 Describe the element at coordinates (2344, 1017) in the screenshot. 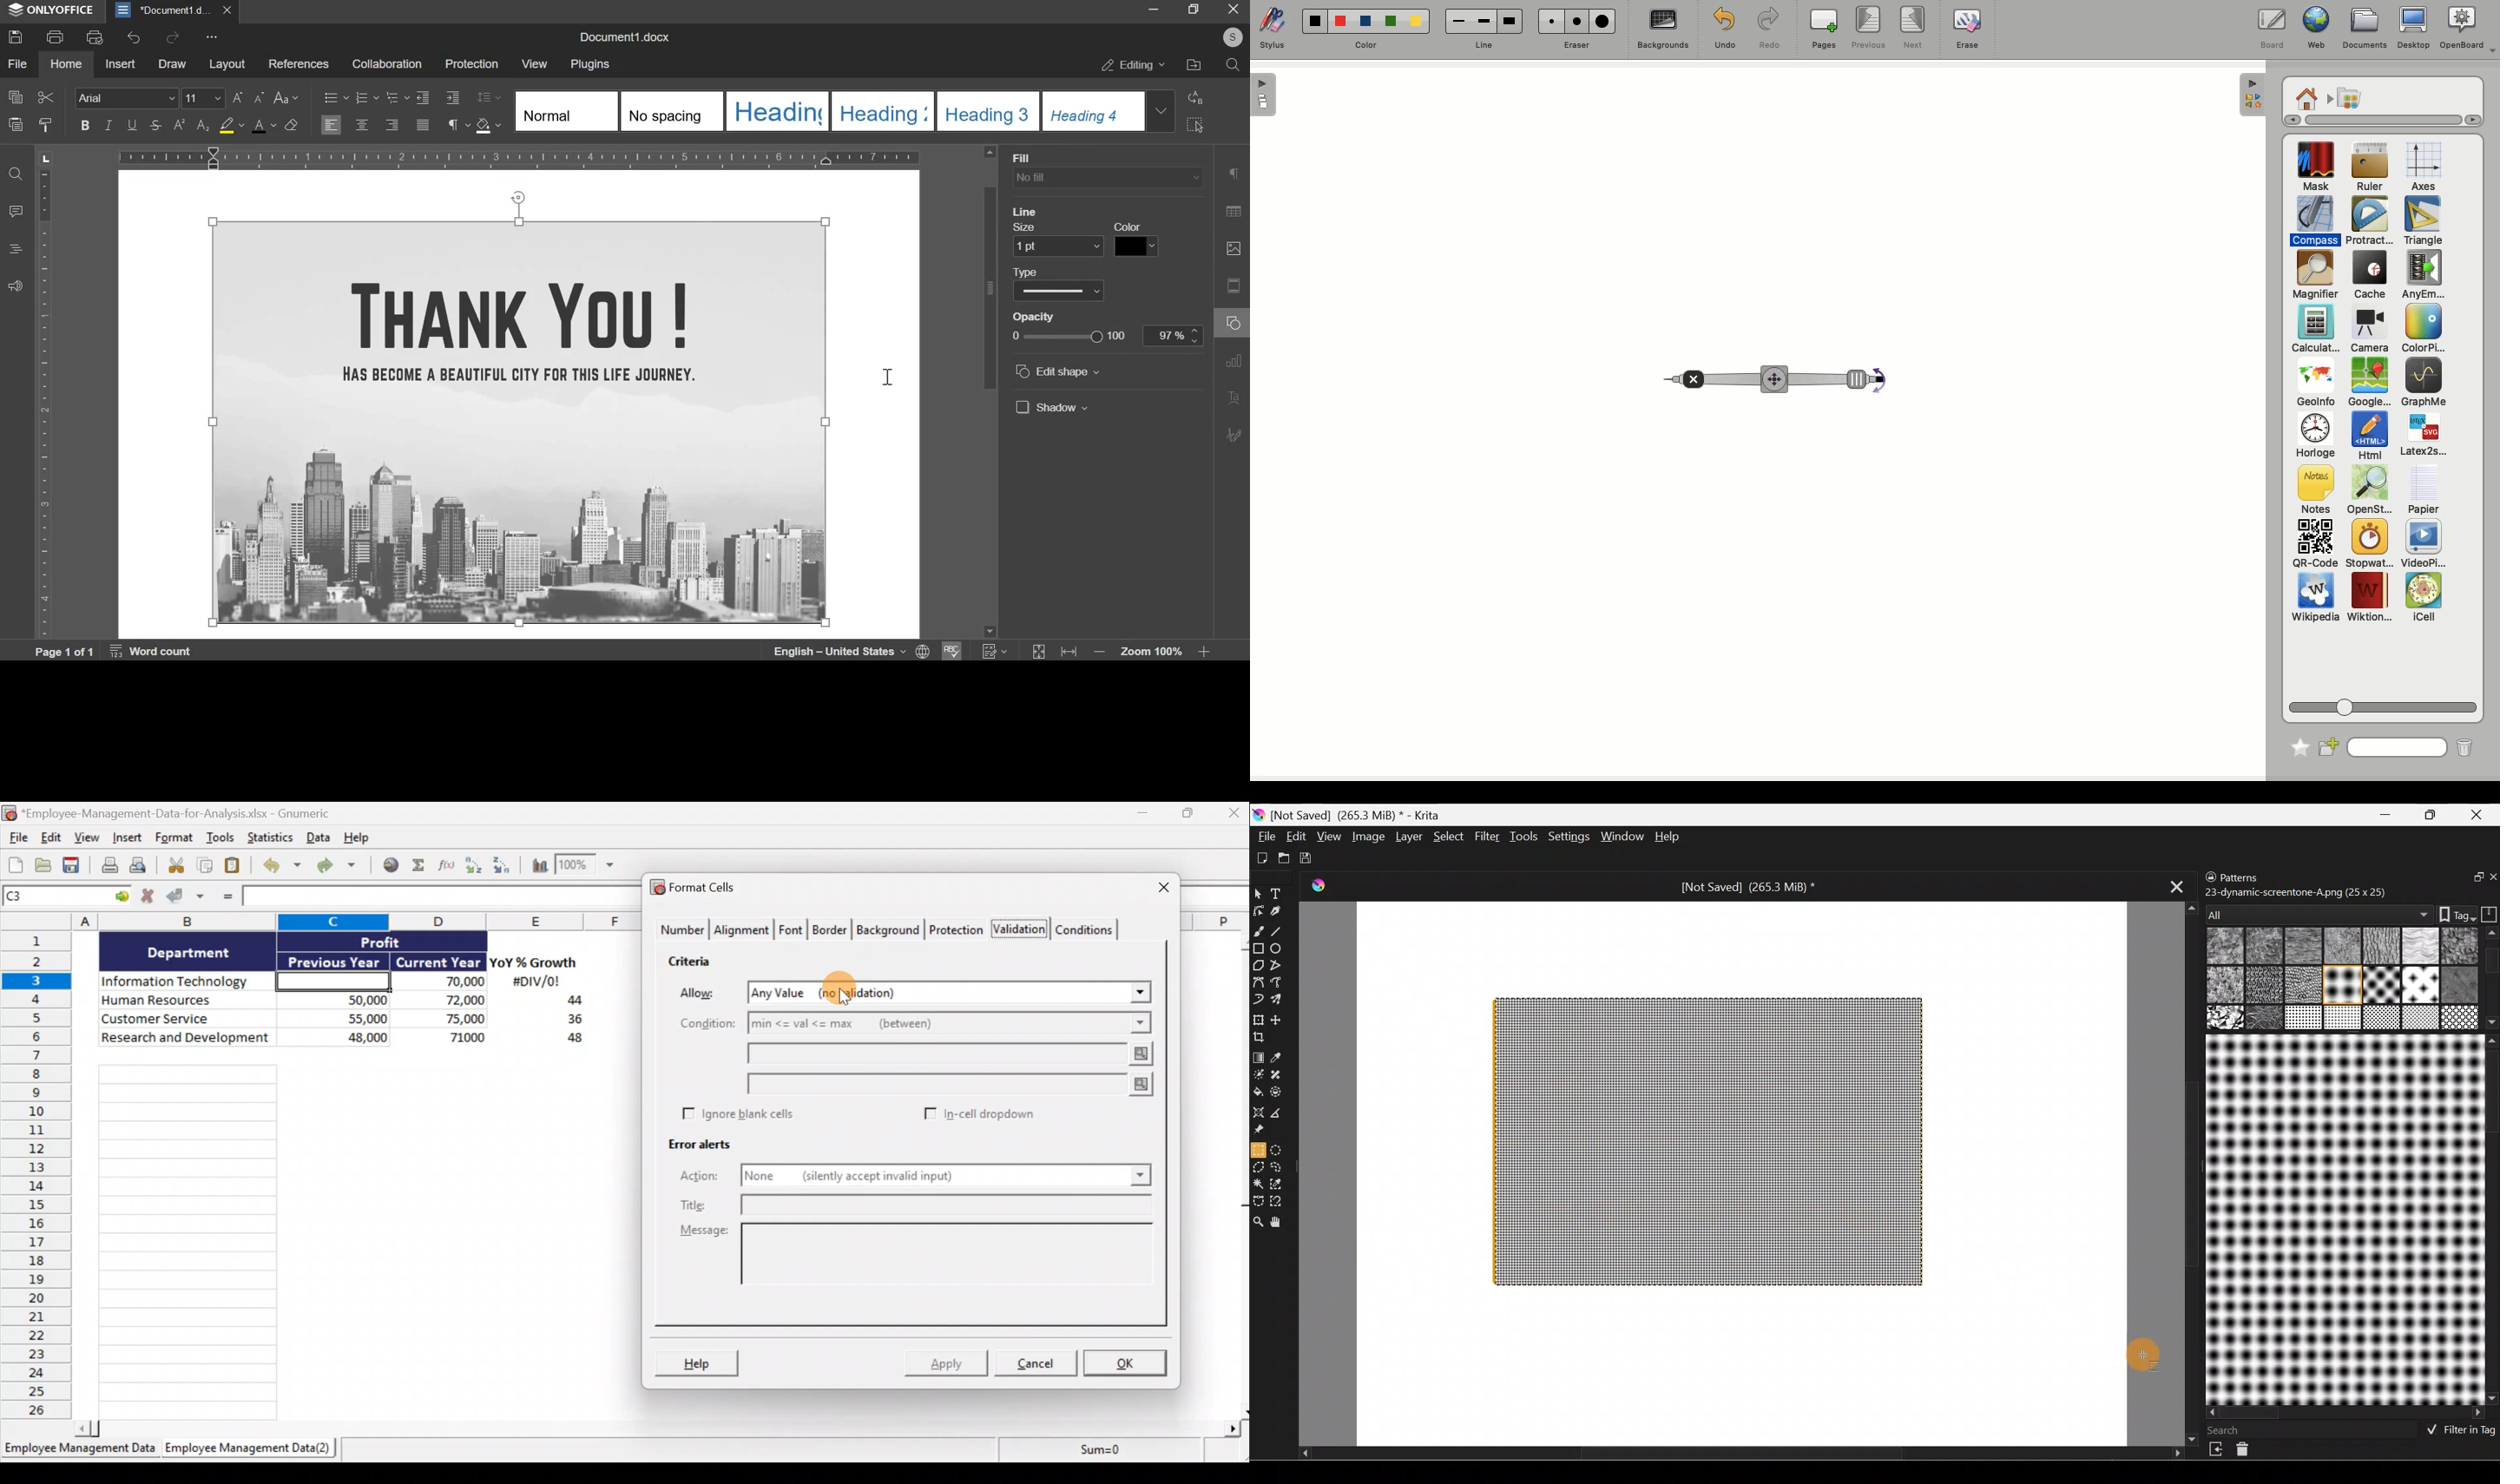

I see `17 texture_melt.png` at that location.